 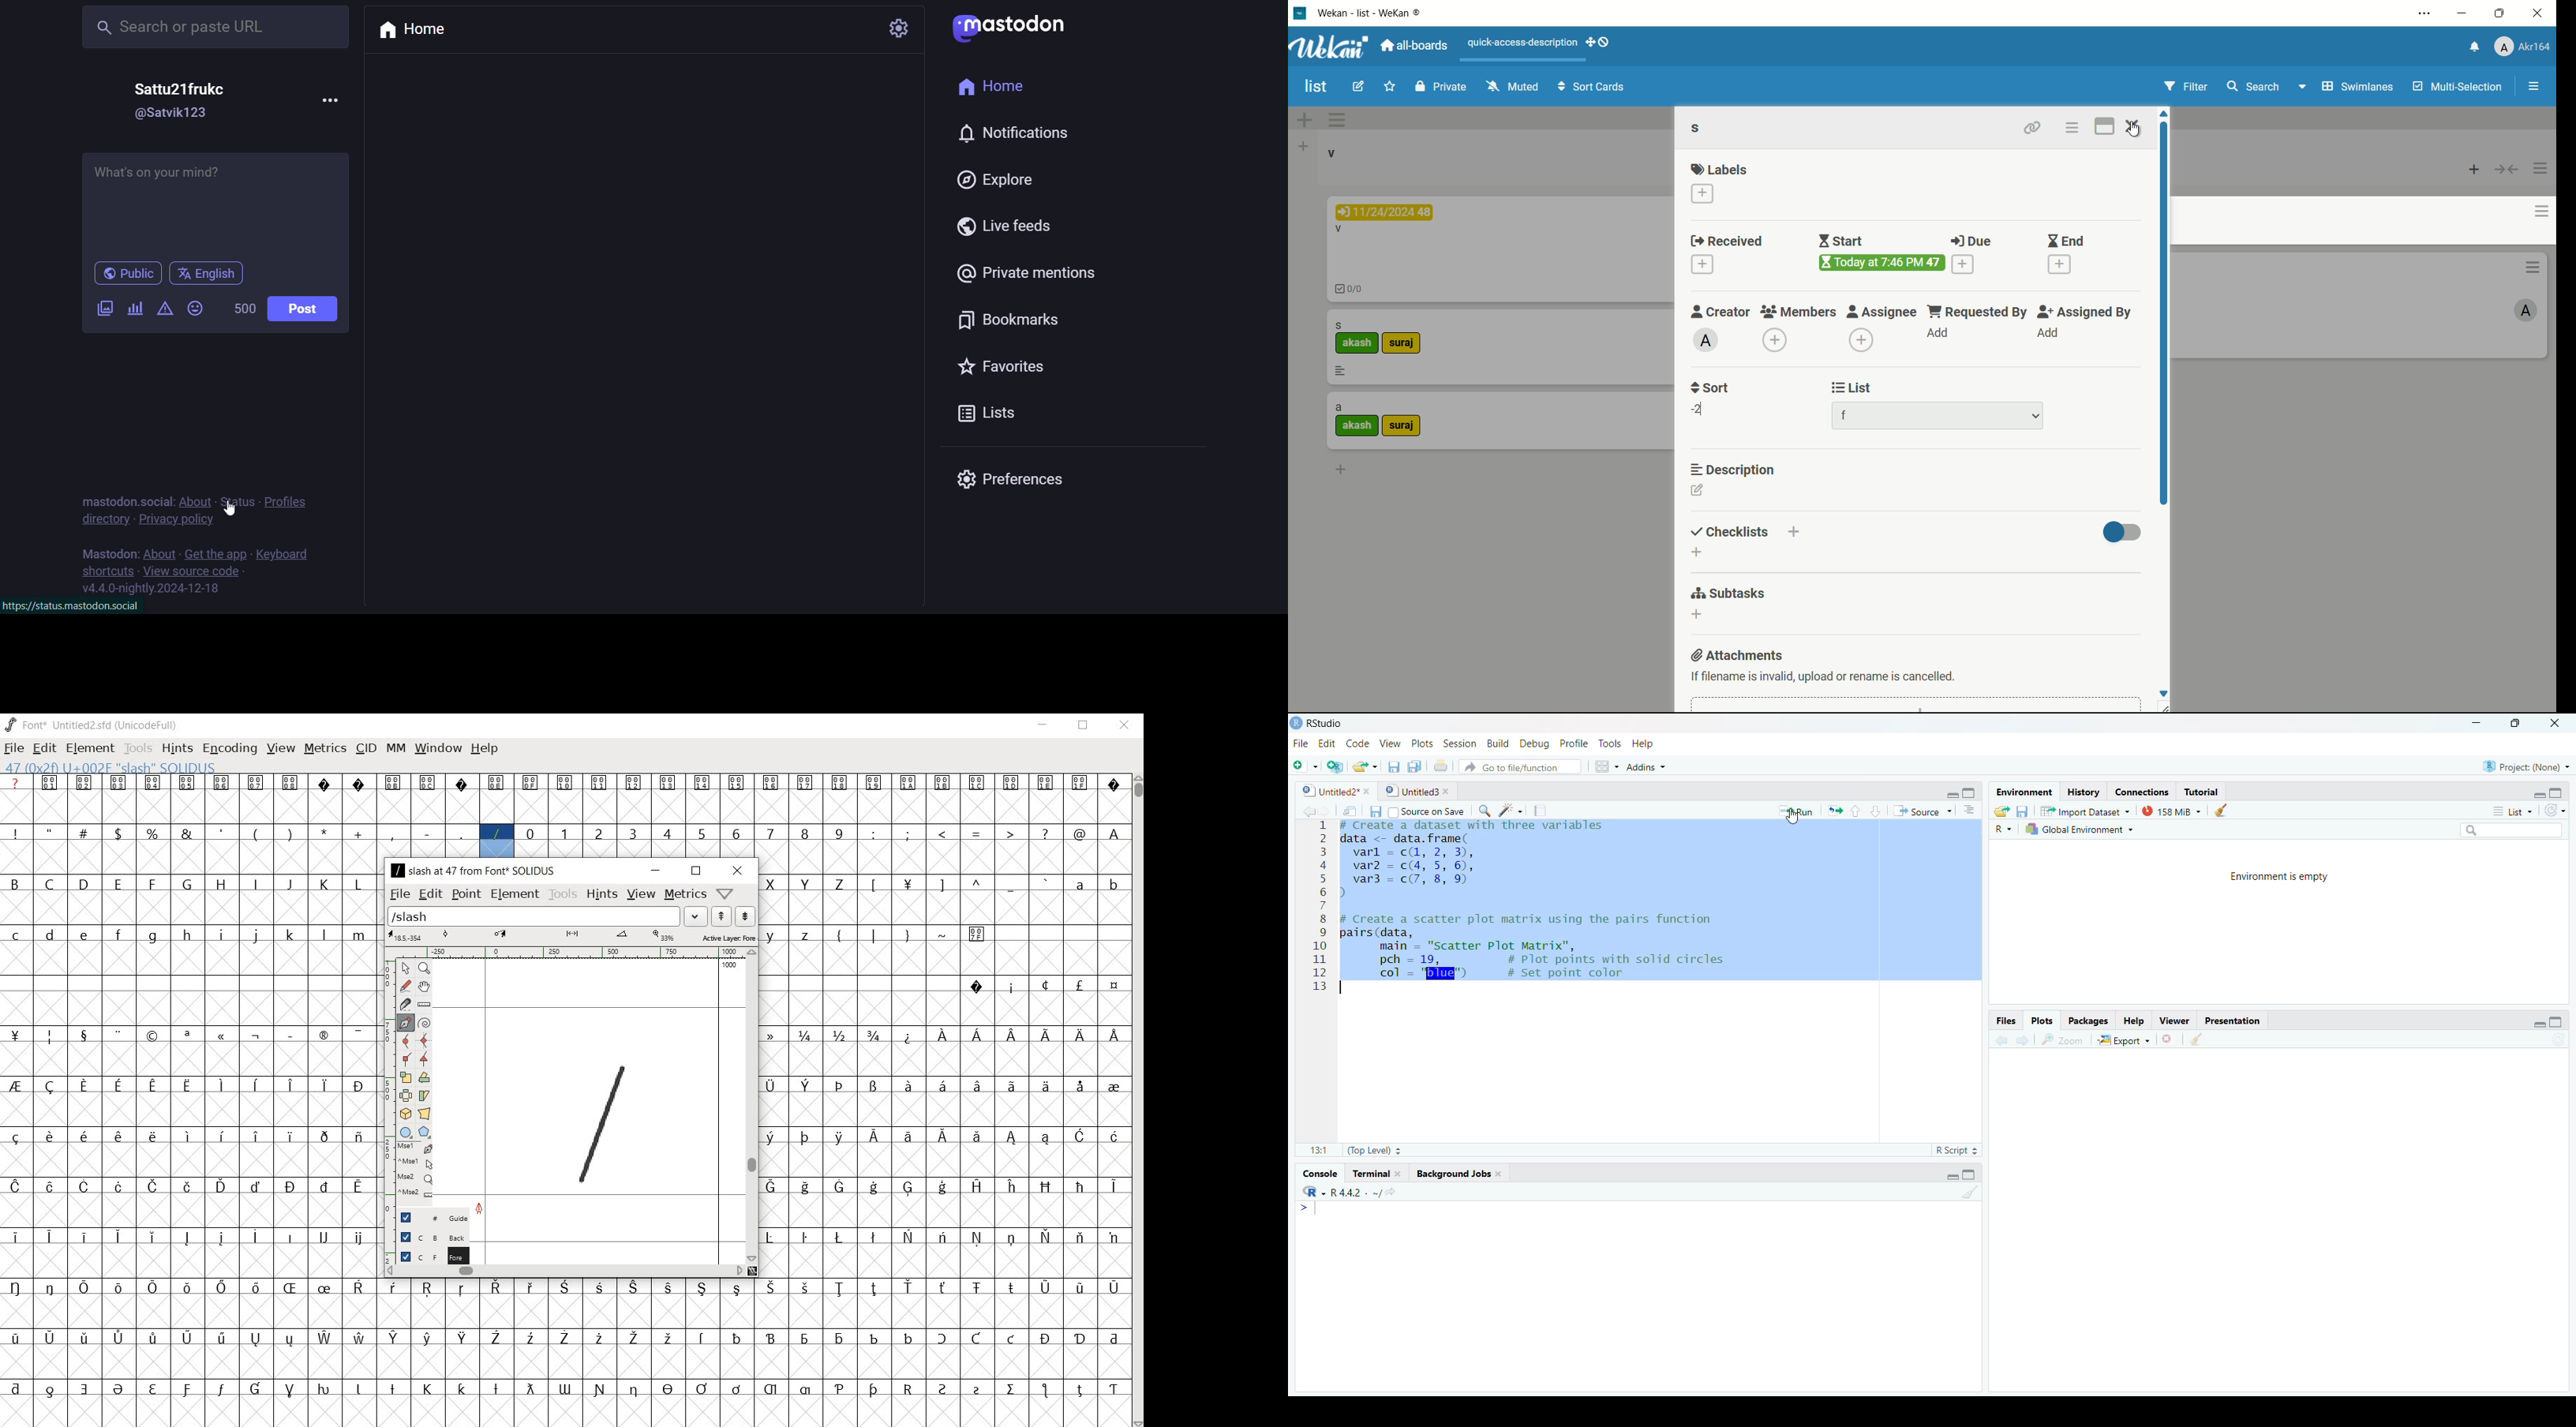 What do you see at coordinates (1379, 1172) in the screenshot?
I see `Terminal` at bounding box center [1379, 1172].